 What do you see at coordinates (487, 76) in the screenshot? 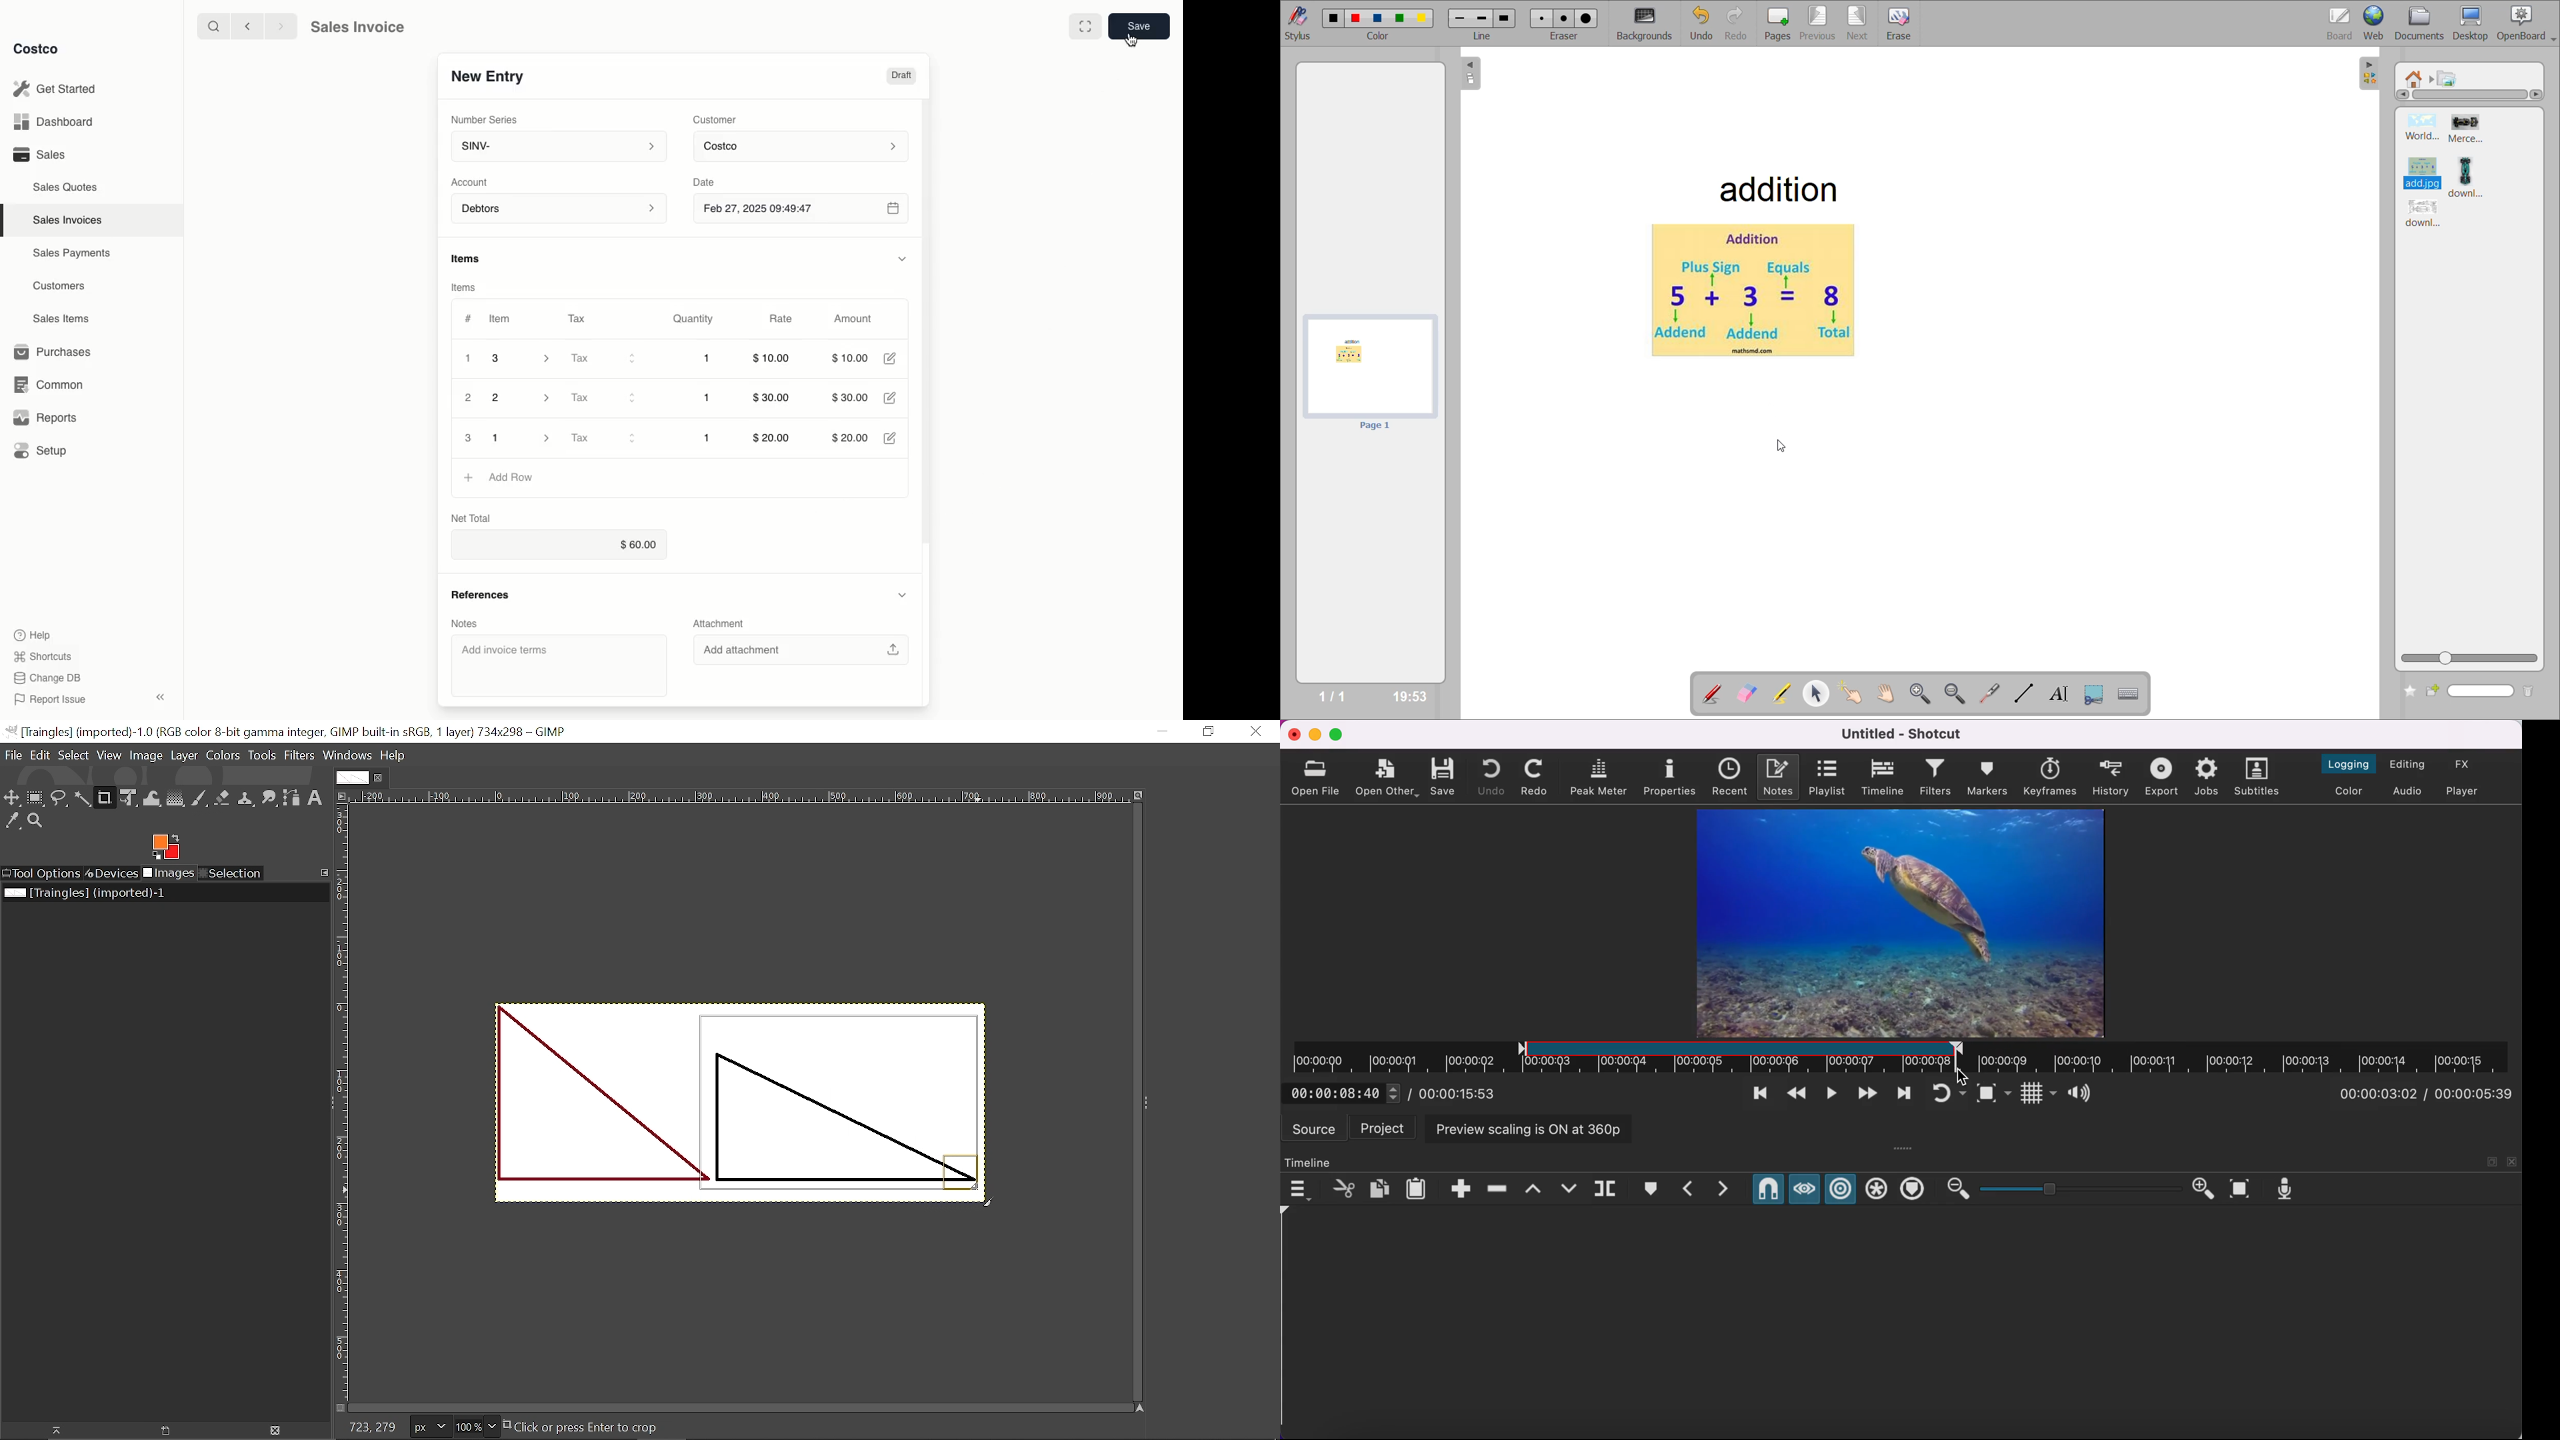
I see `New Entry` at bounding box center [487, 76].